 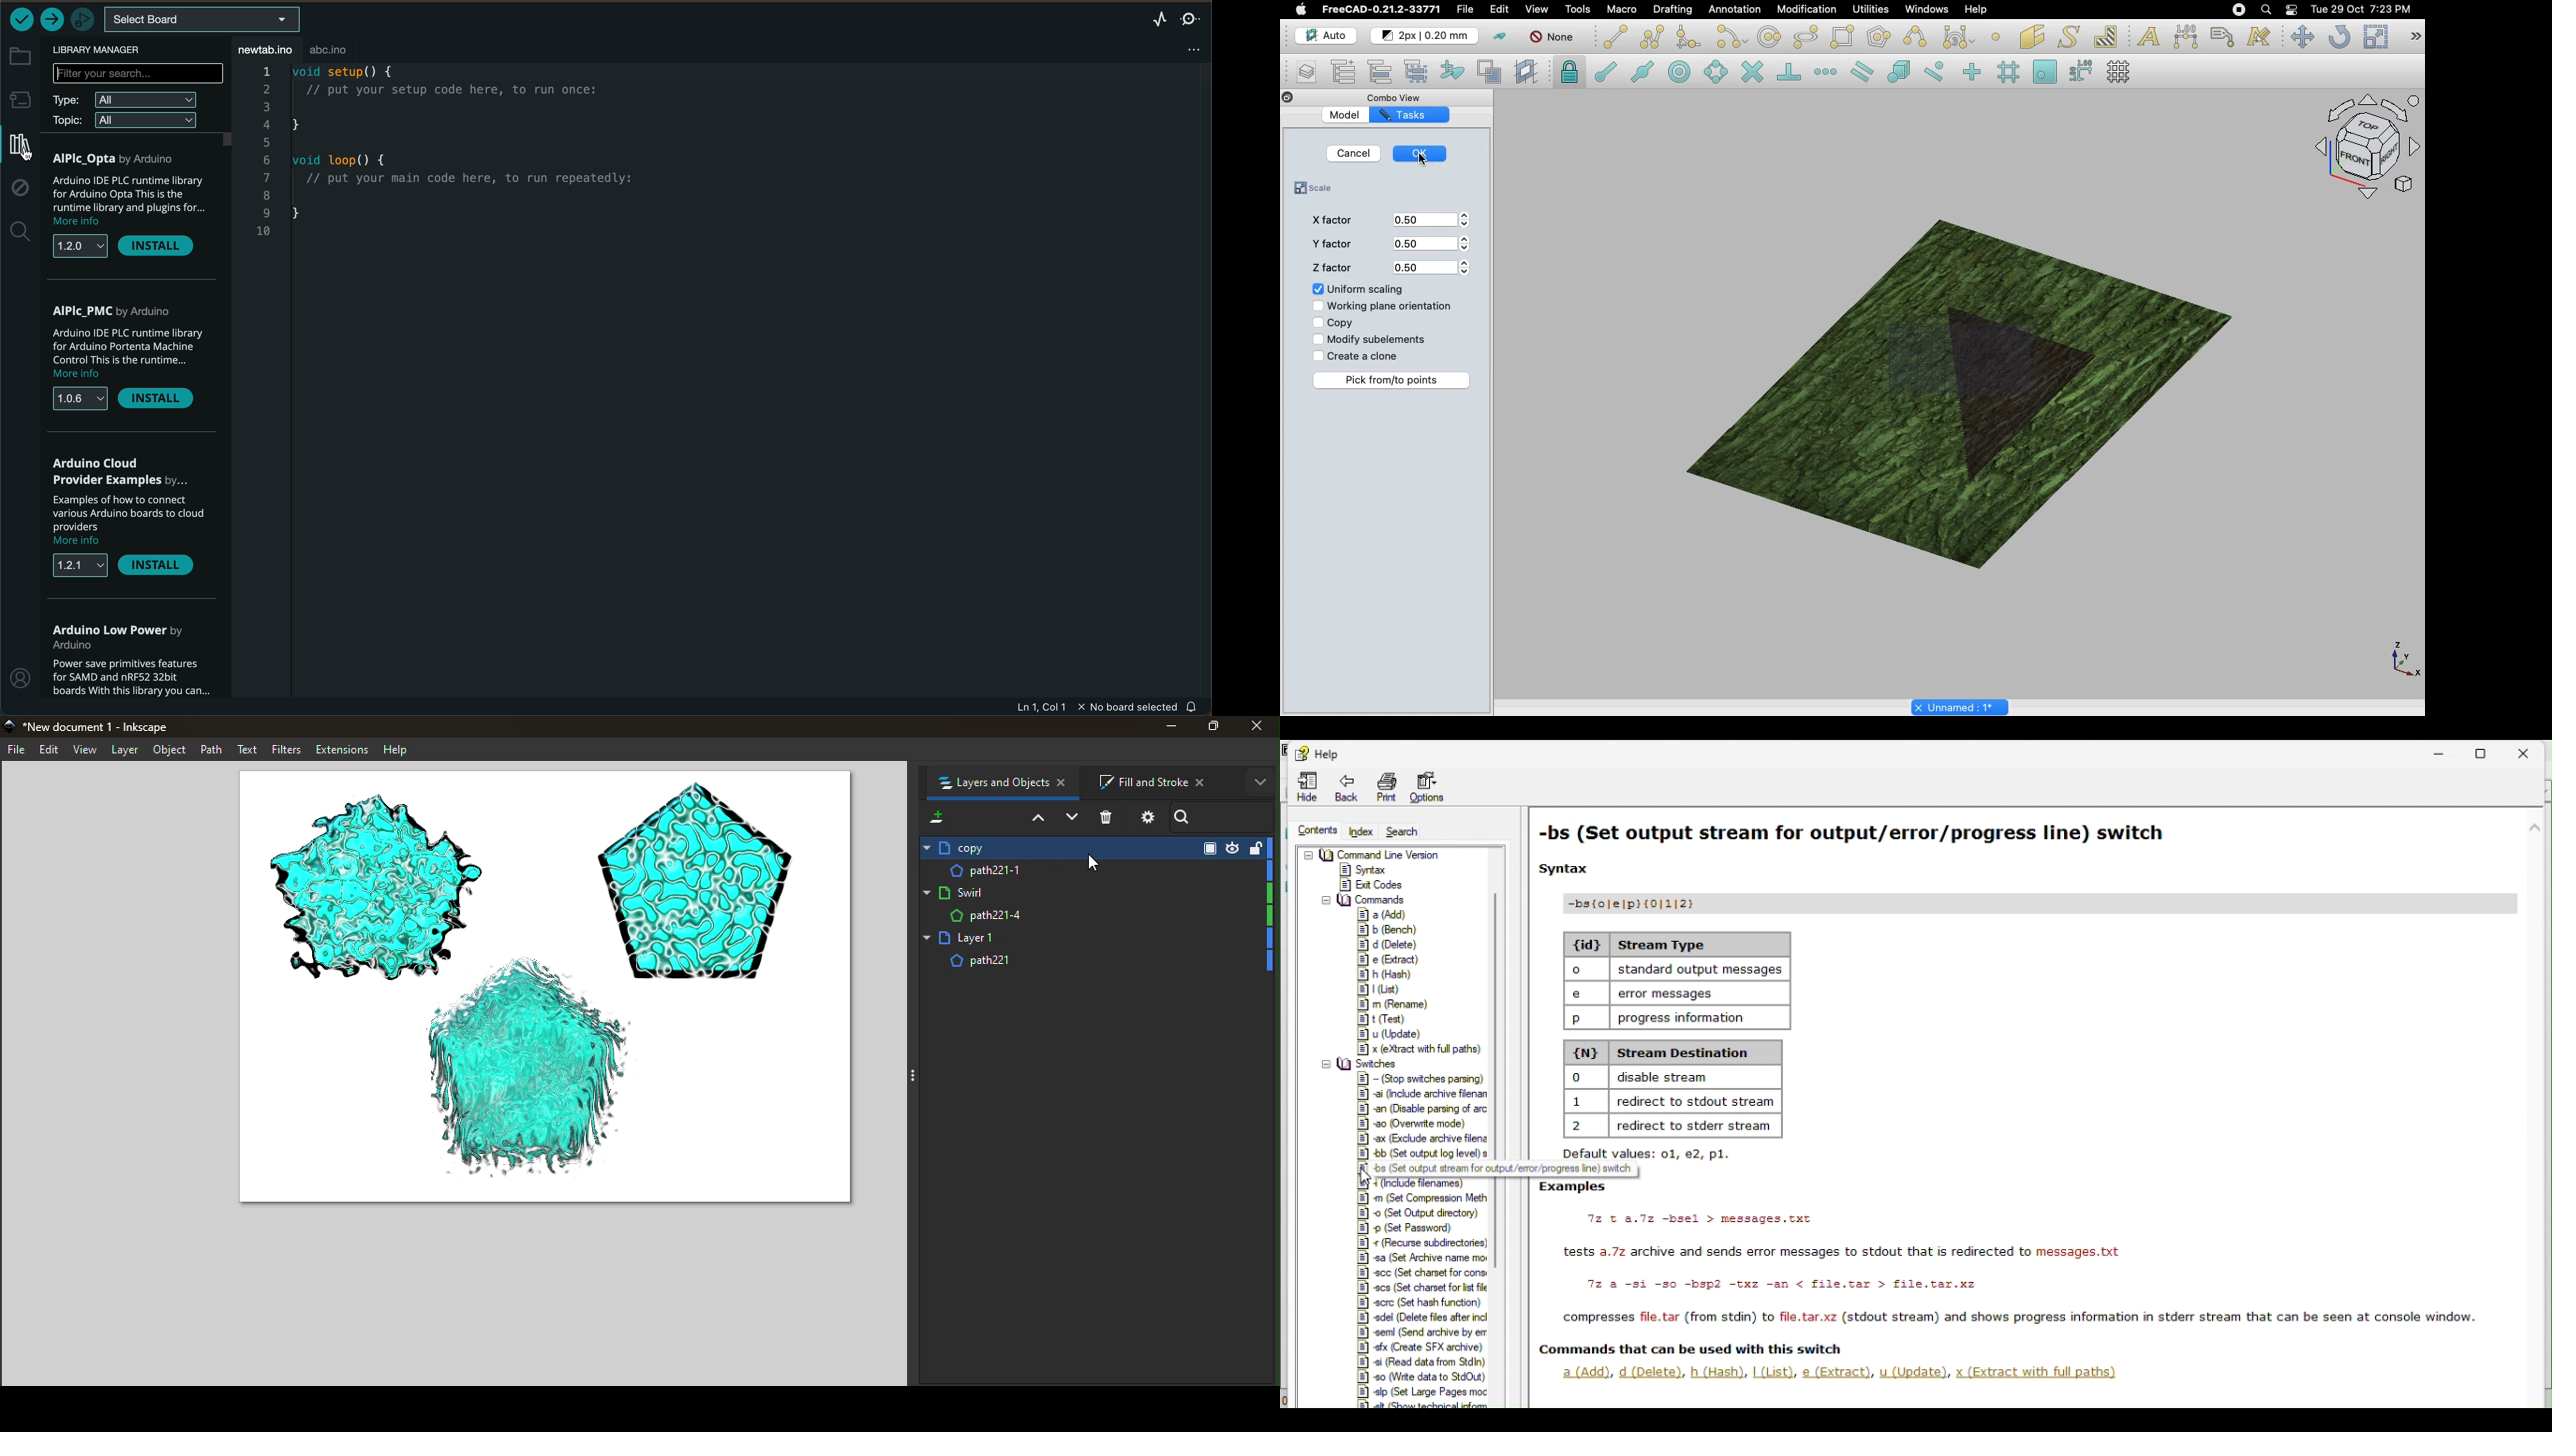 I want to click on More options, so click(x=1260, y=783).